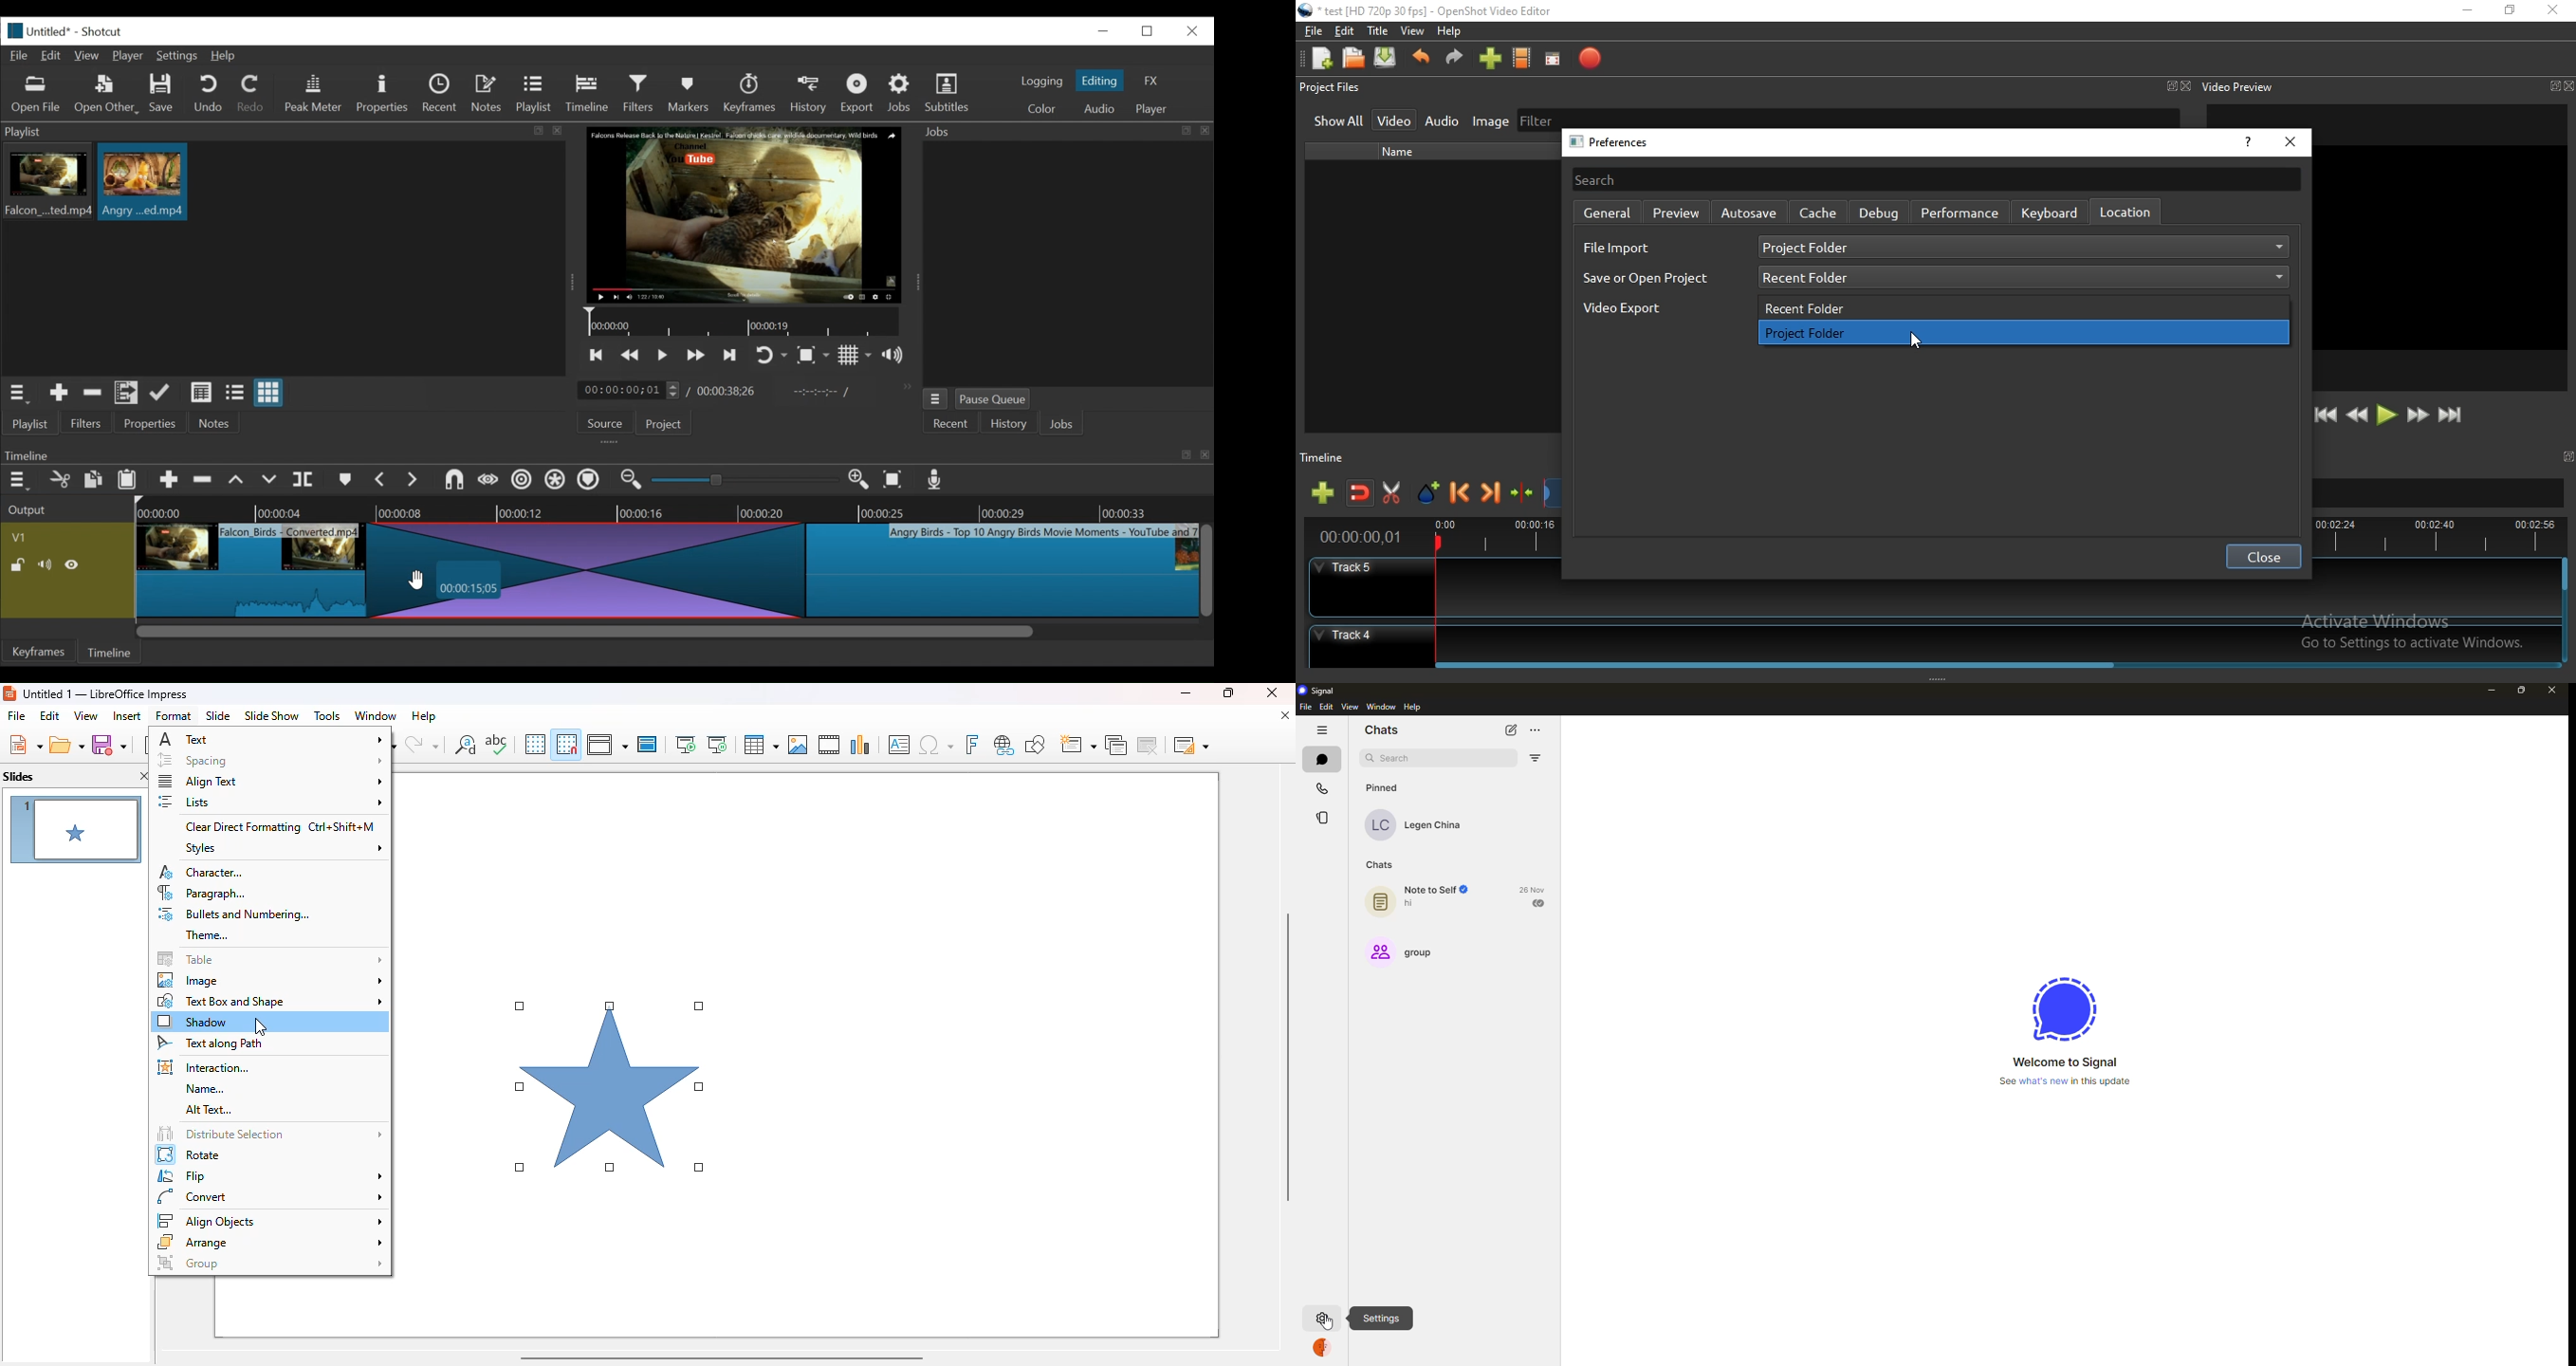 The height and width of the screenshot is (1372, 2576). Describe the element at coordinates (1325, 1350) in the screenshot. I see `profile` at that location.